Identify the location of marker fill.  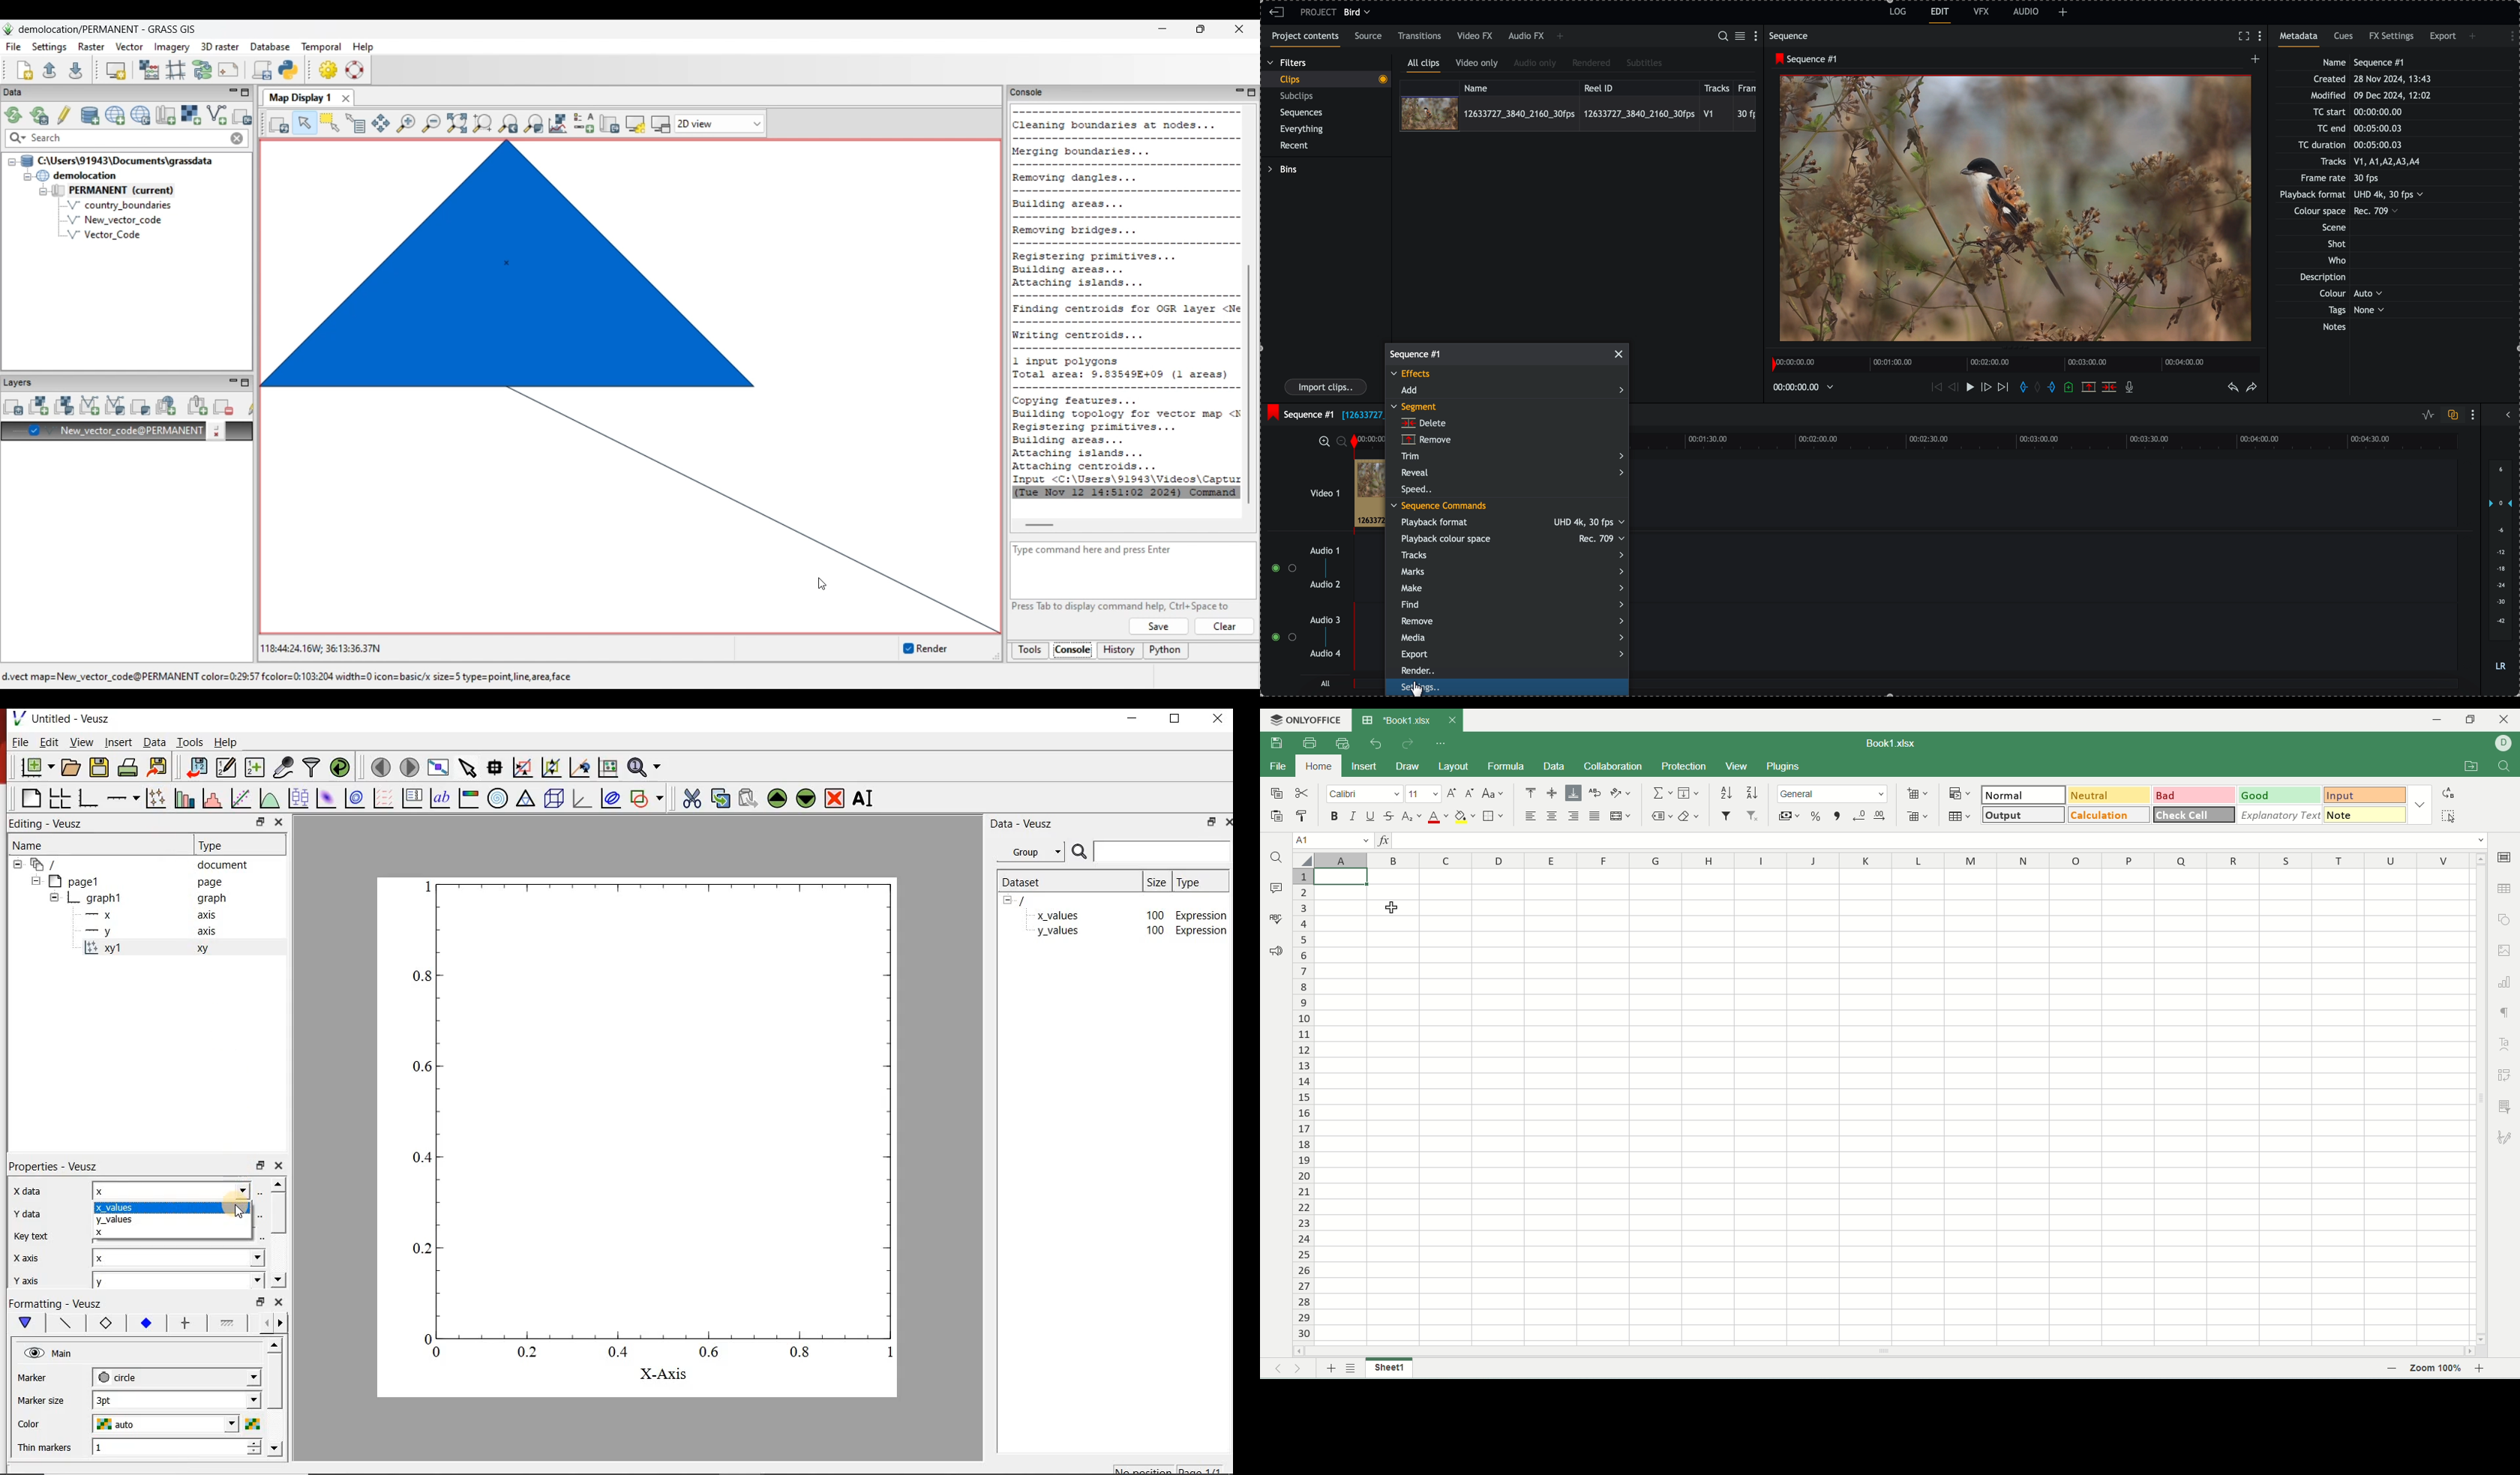
(145, 1322).